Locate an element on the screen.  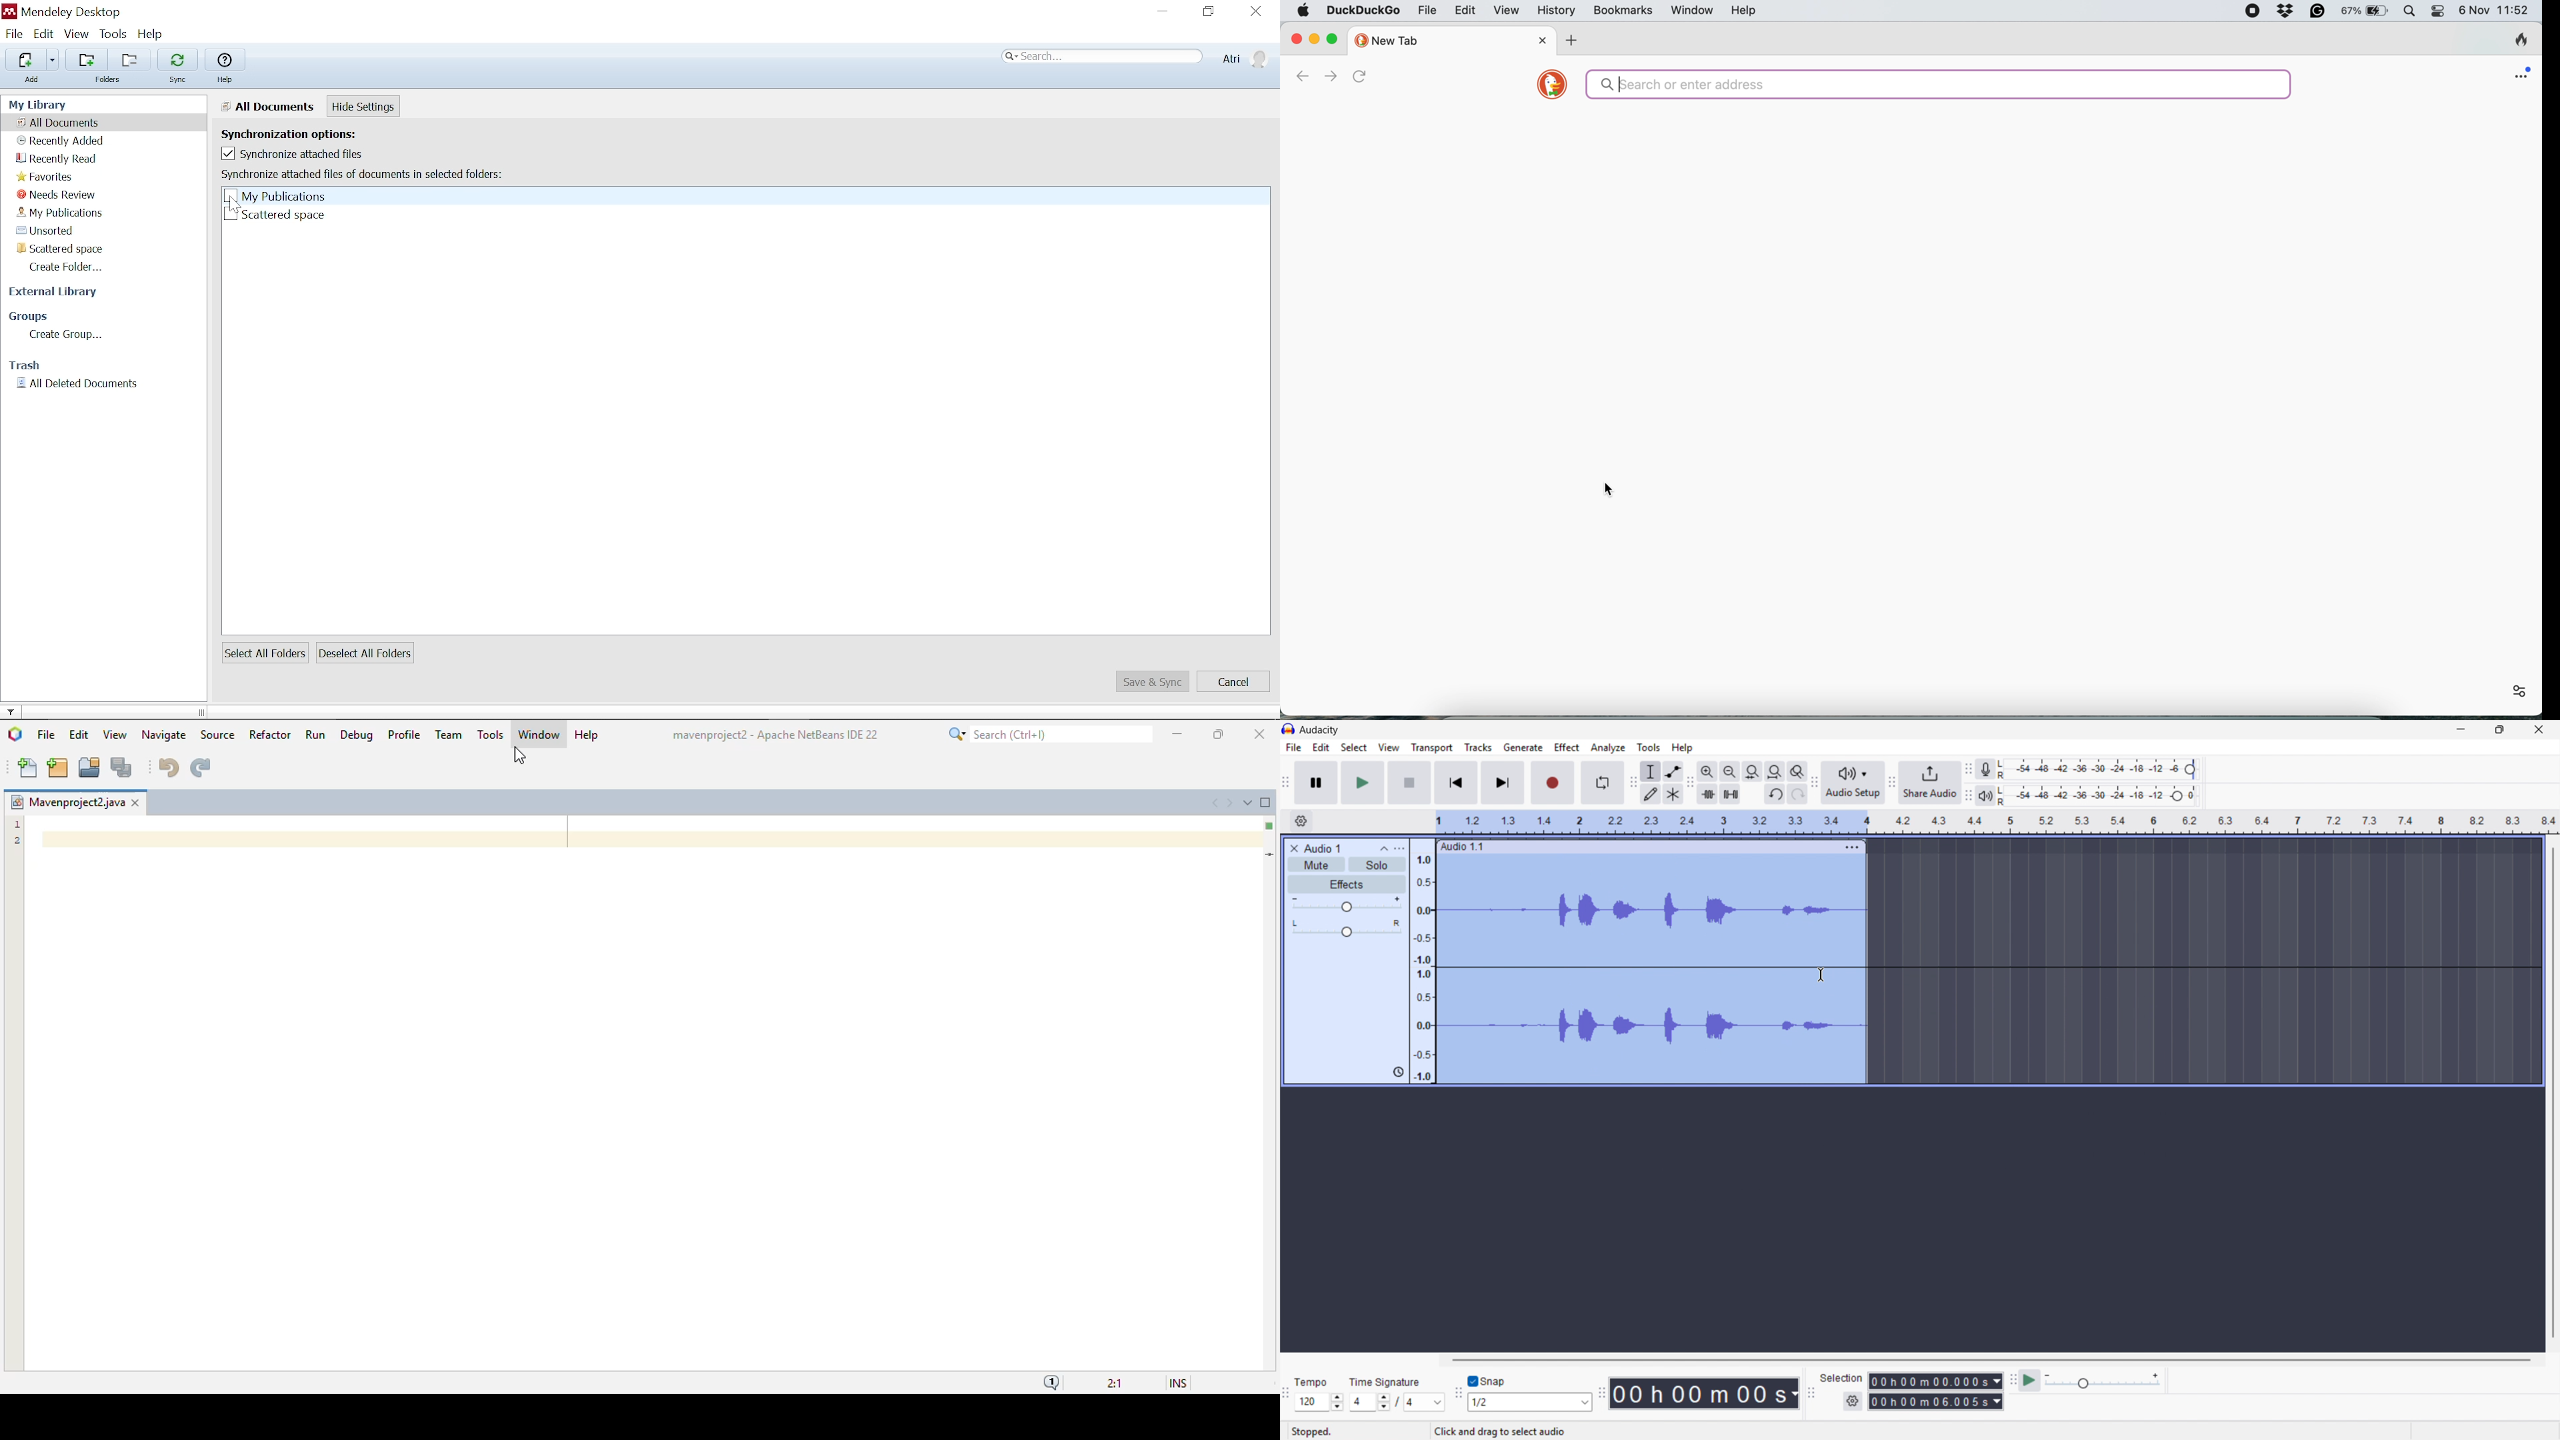
Help is located at coordinates (228, 60).